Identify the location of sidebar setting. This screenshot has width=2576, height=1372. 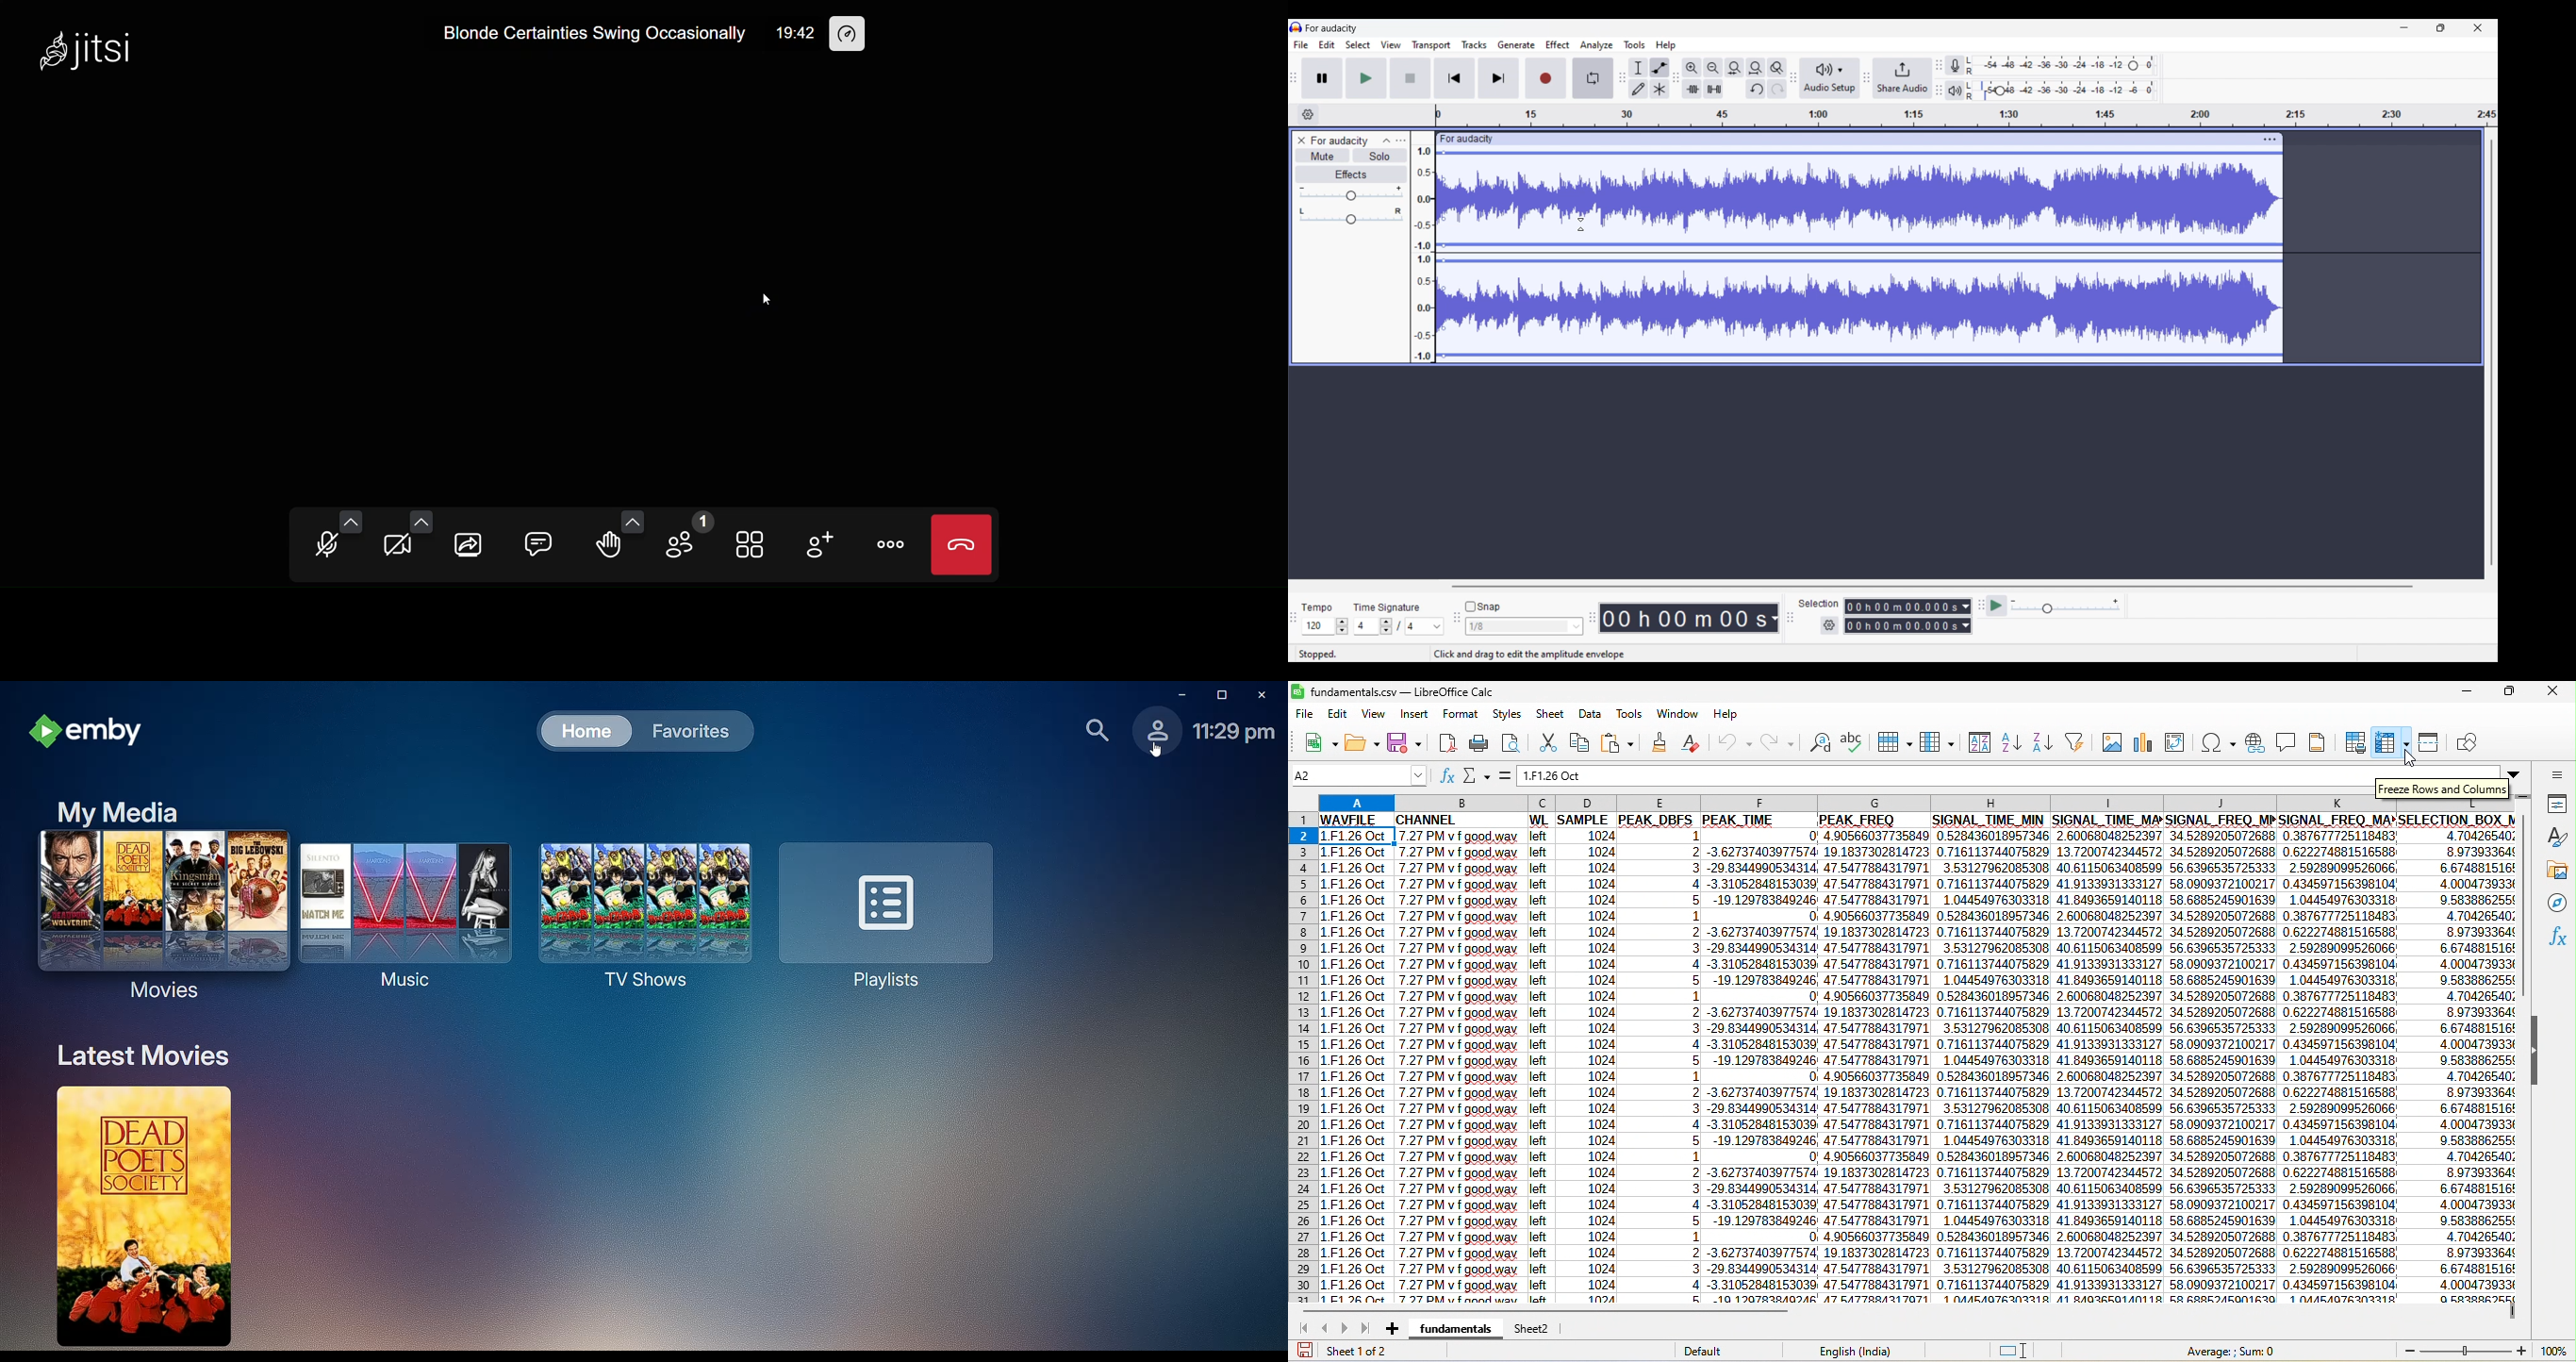
(2557, 775).